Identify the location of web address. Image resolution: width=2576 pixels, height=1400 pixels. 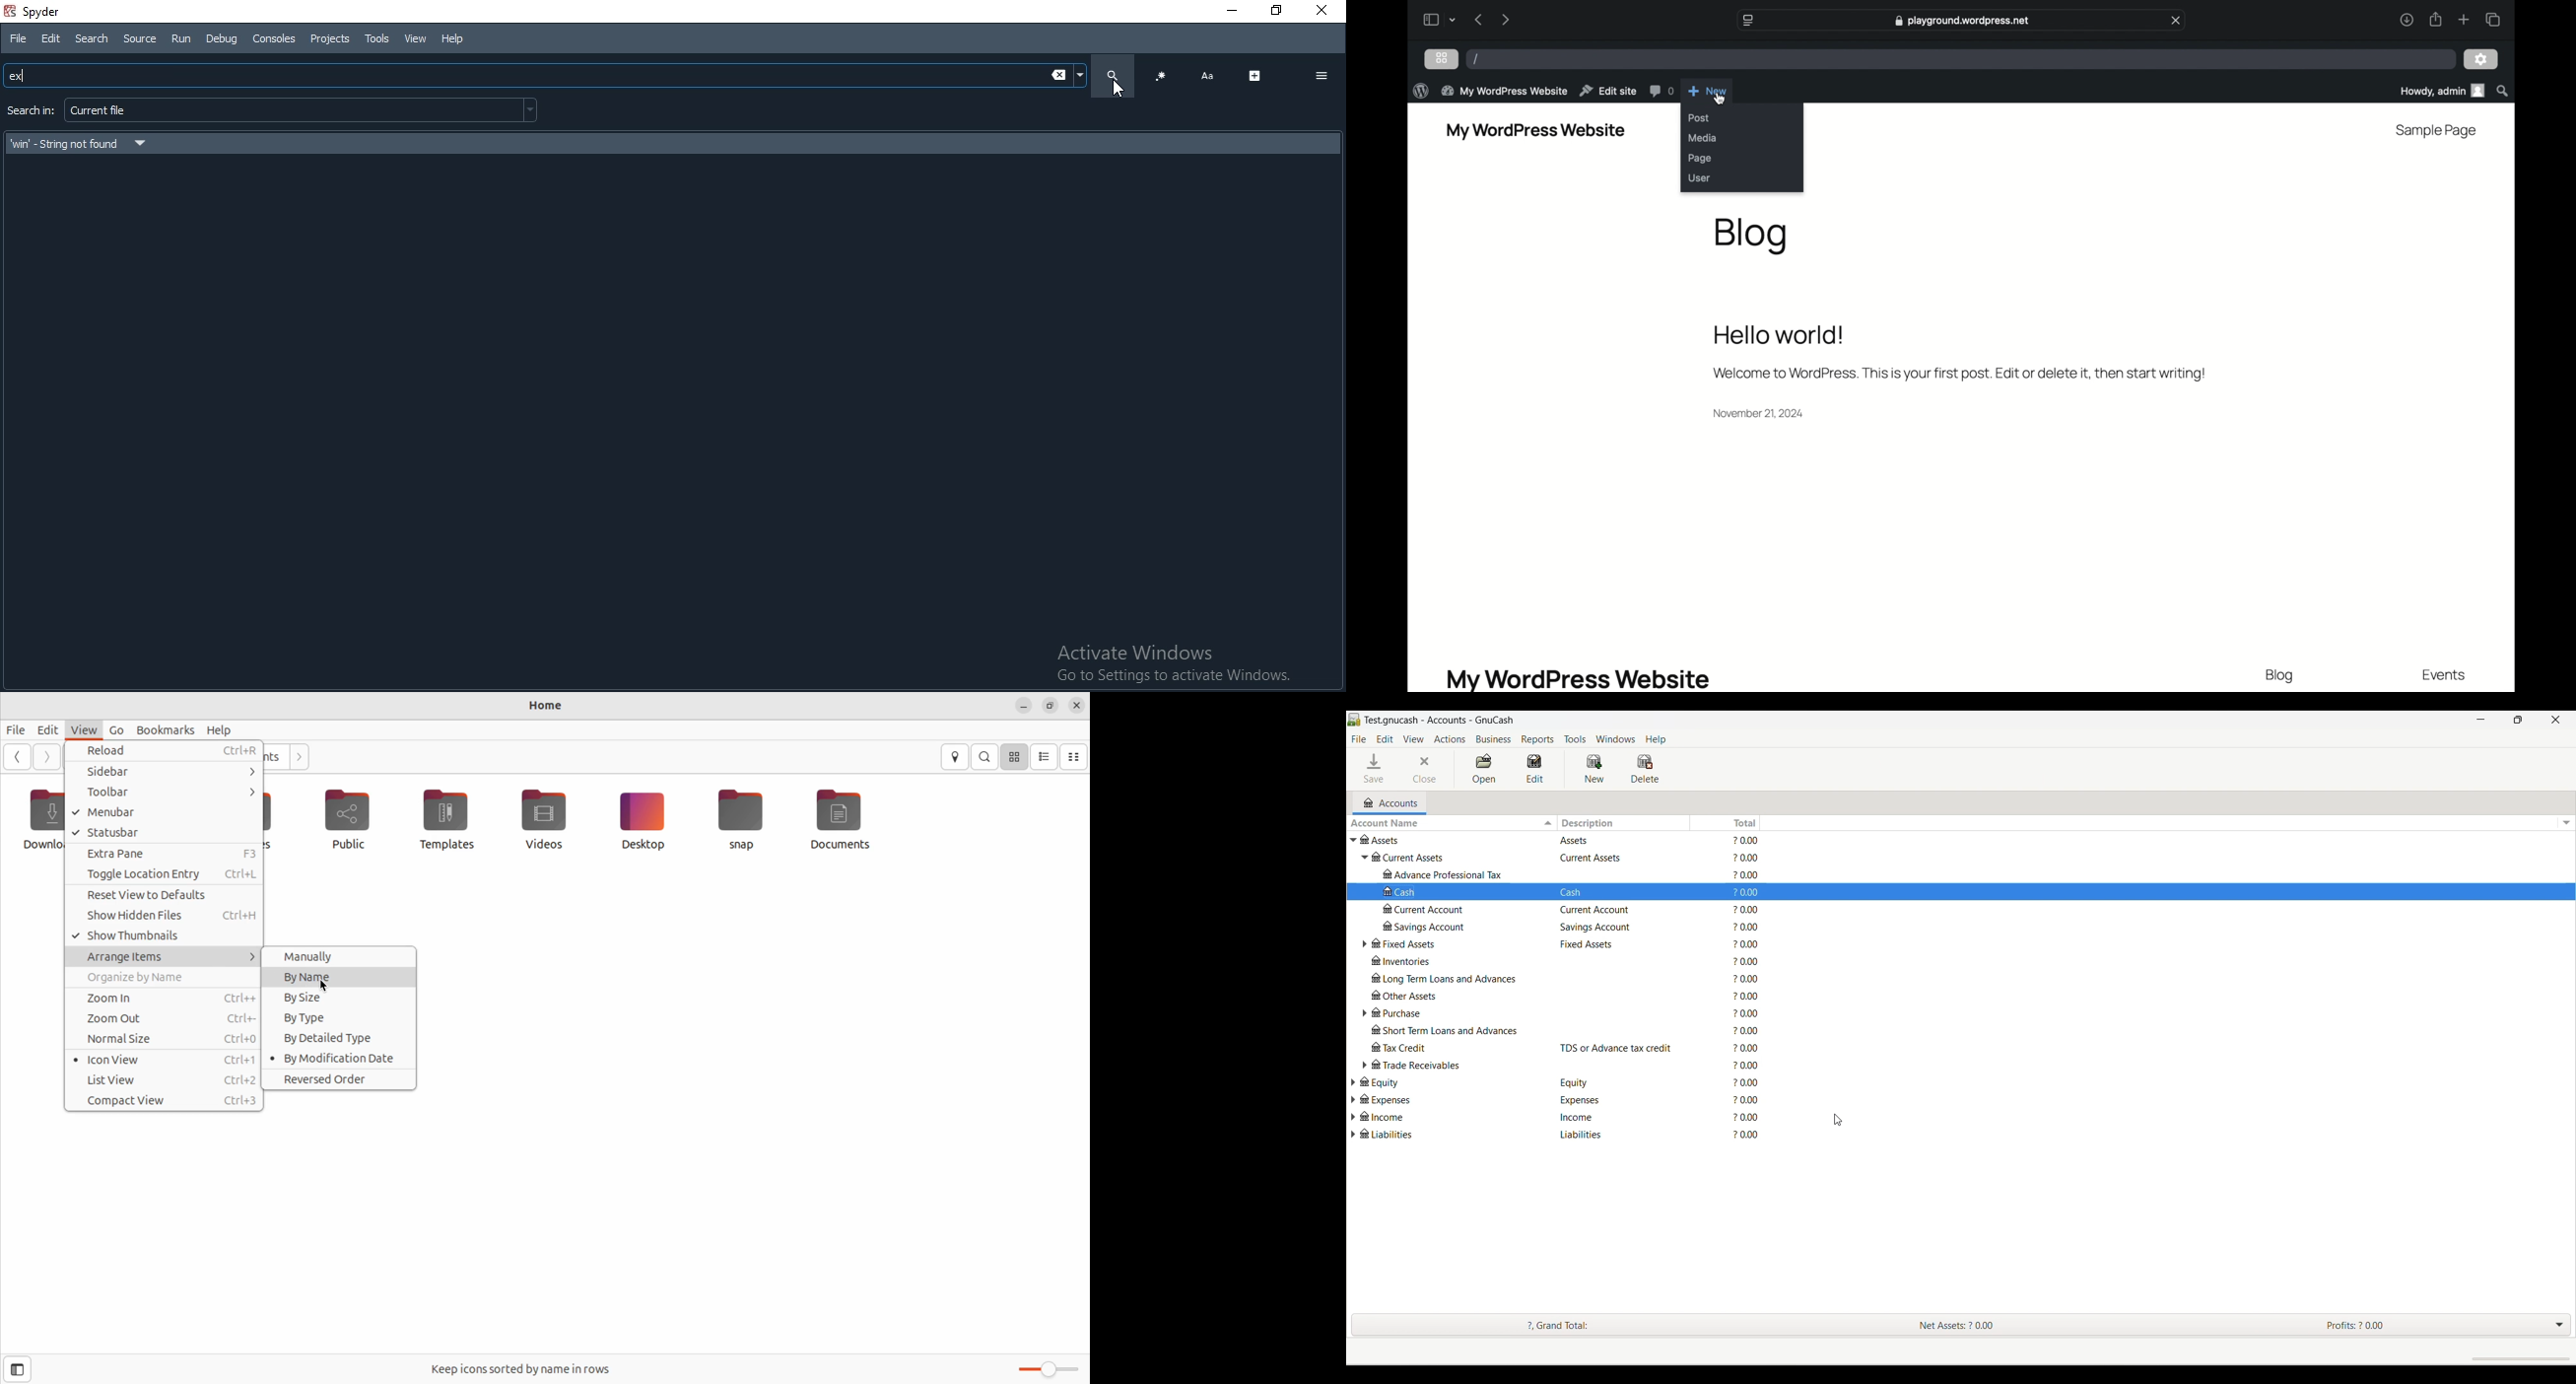
(1964, 21).